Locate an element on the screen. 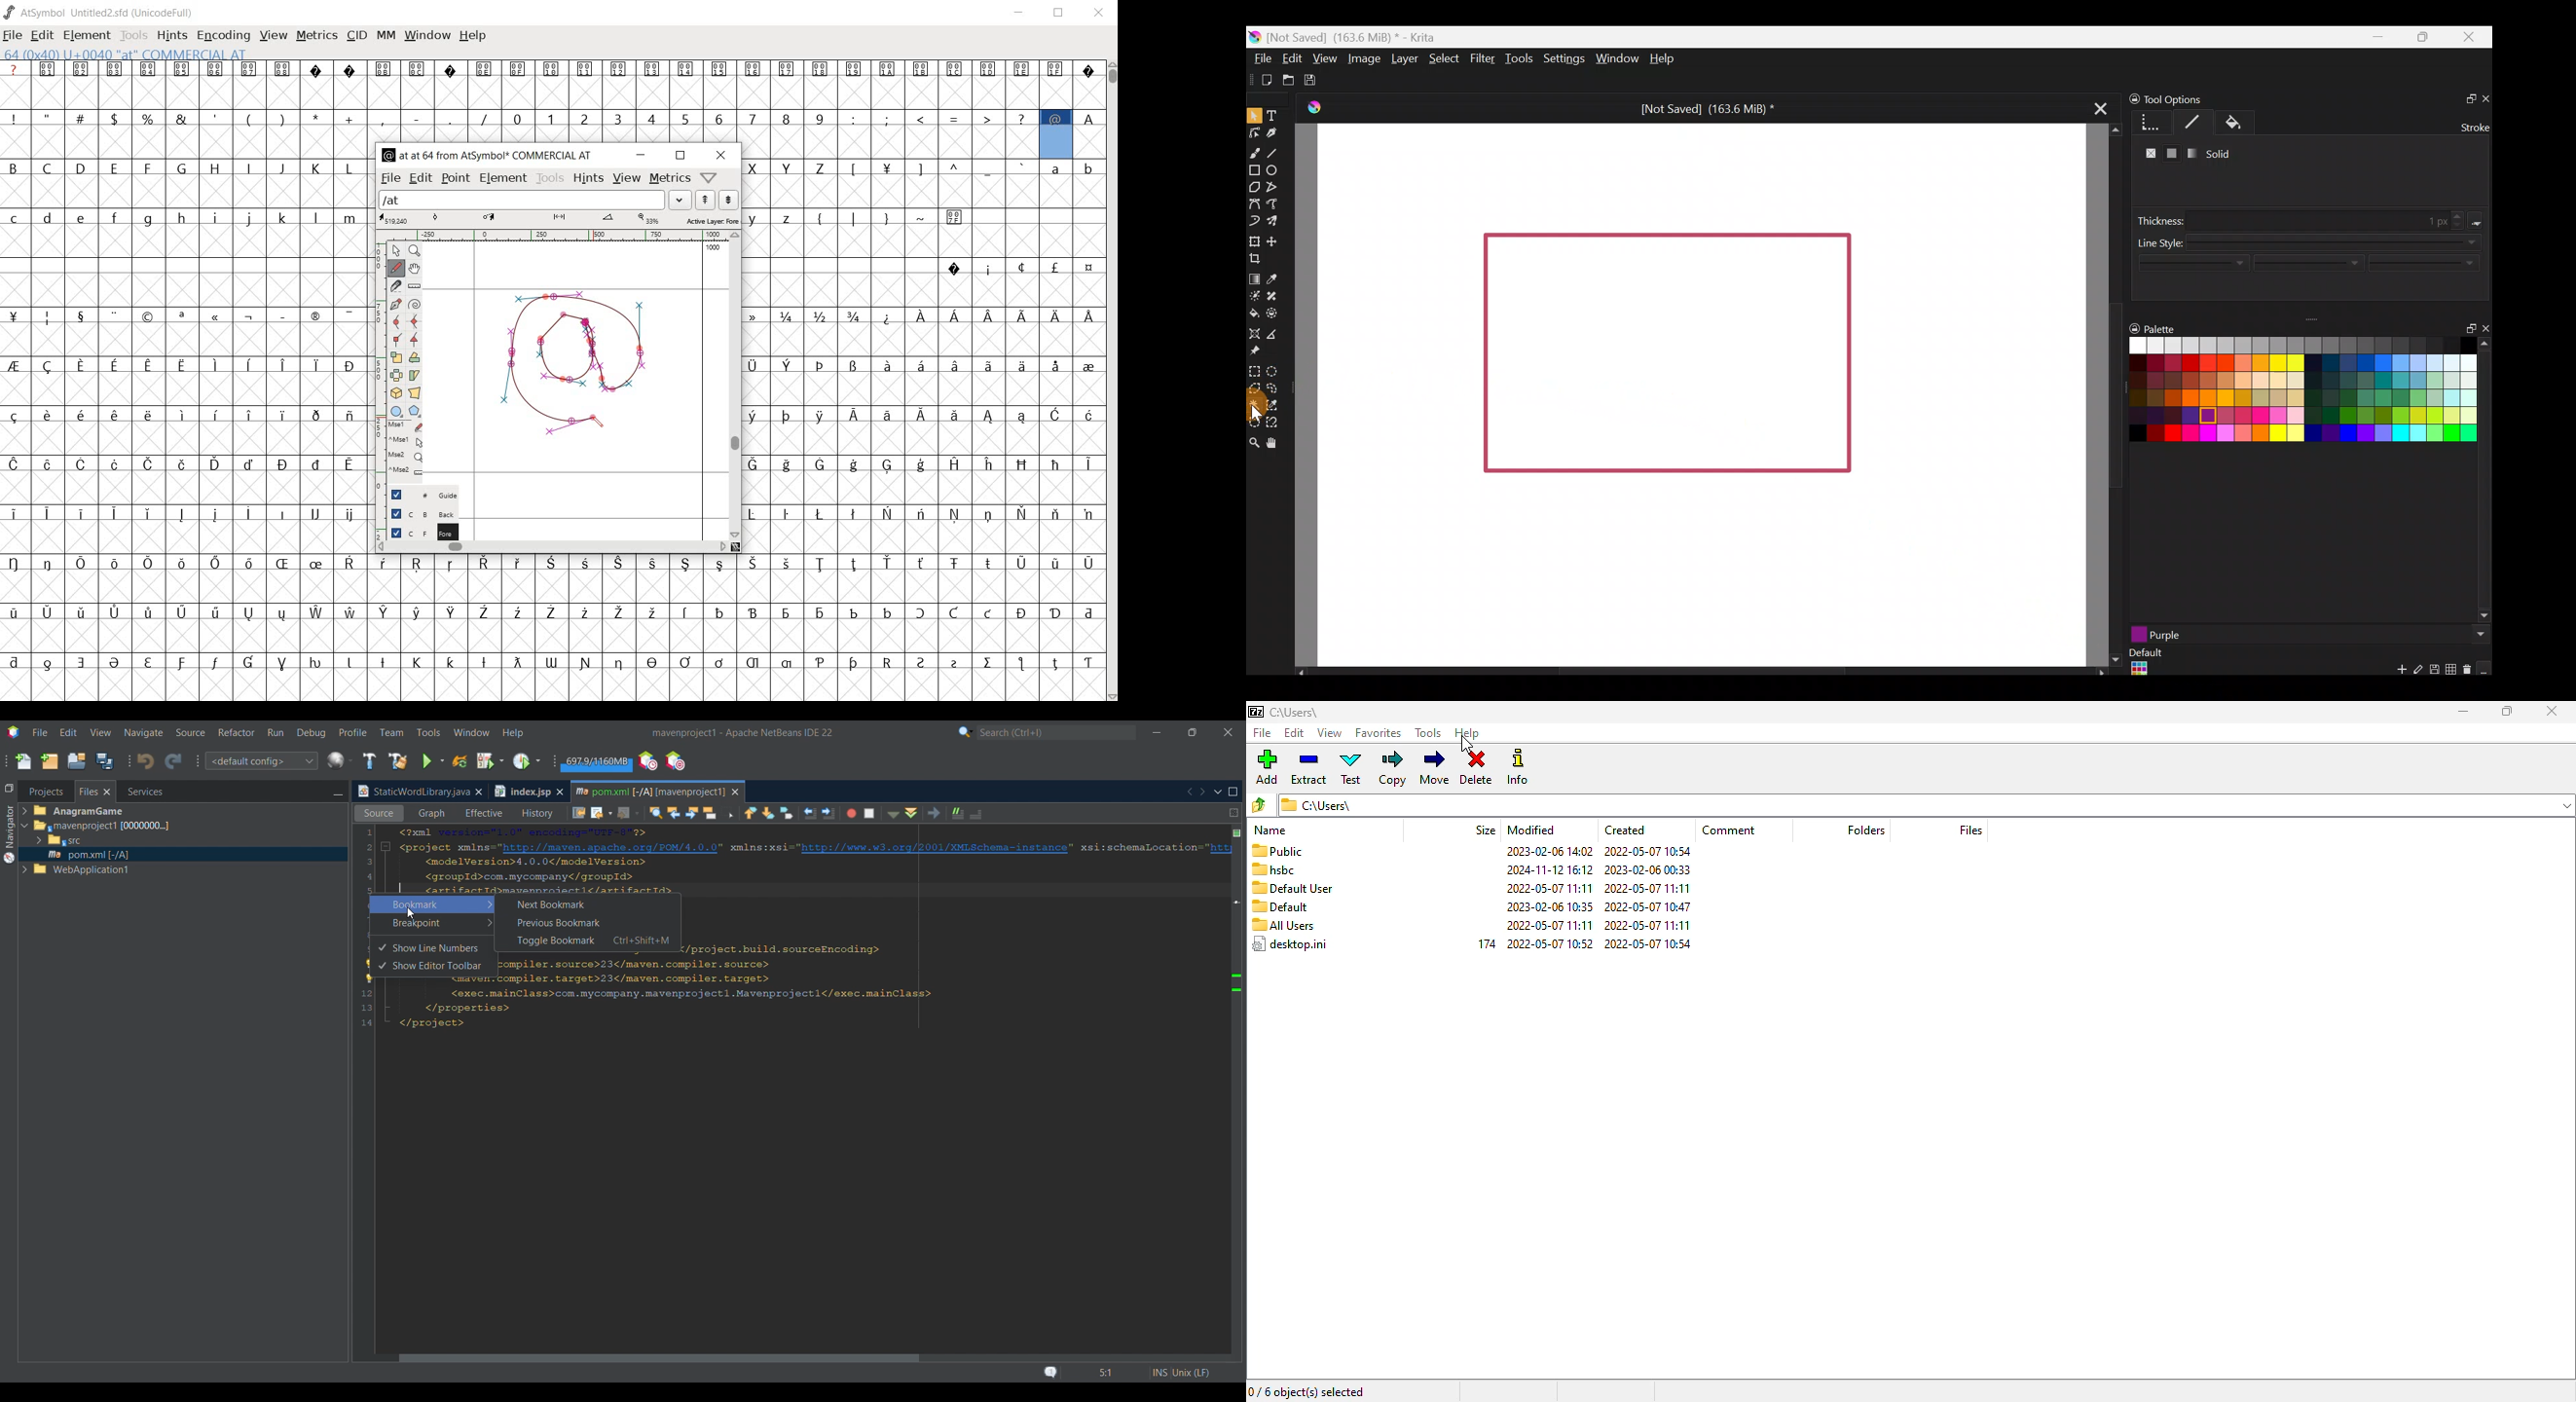  Palette is located at coordinates (2154, 328).